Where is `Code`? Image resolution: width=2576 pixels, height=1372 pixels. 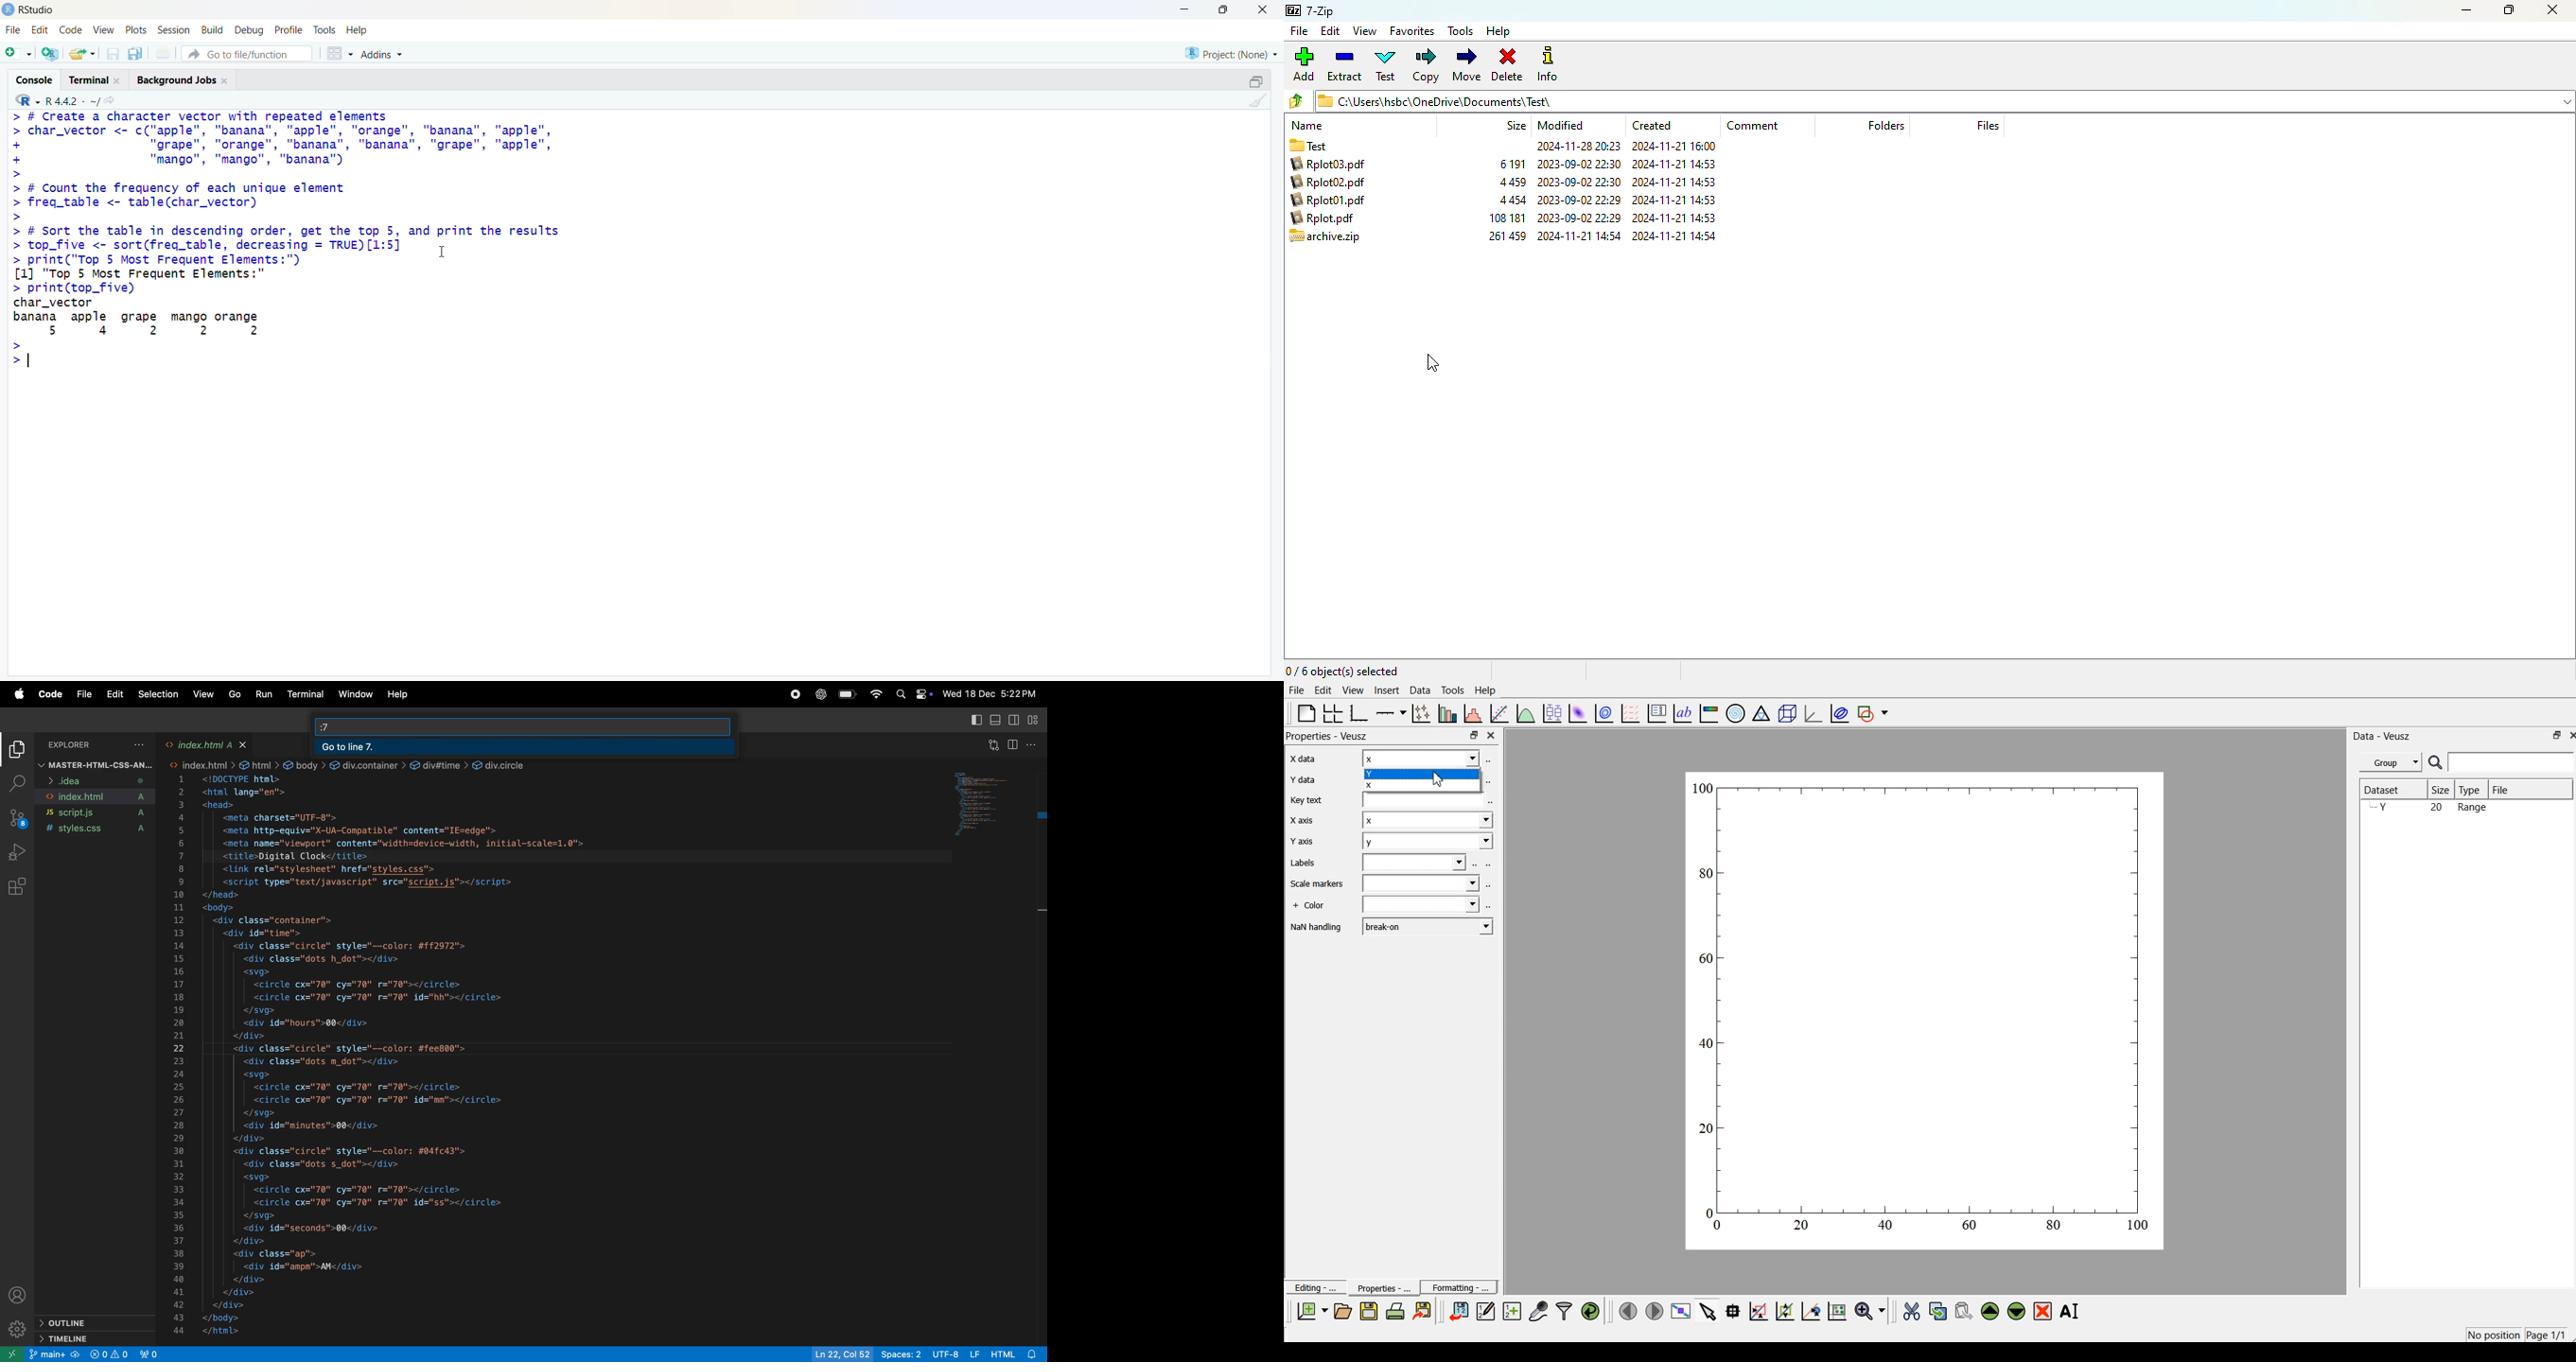
Code is located at coordinates (72, 31).